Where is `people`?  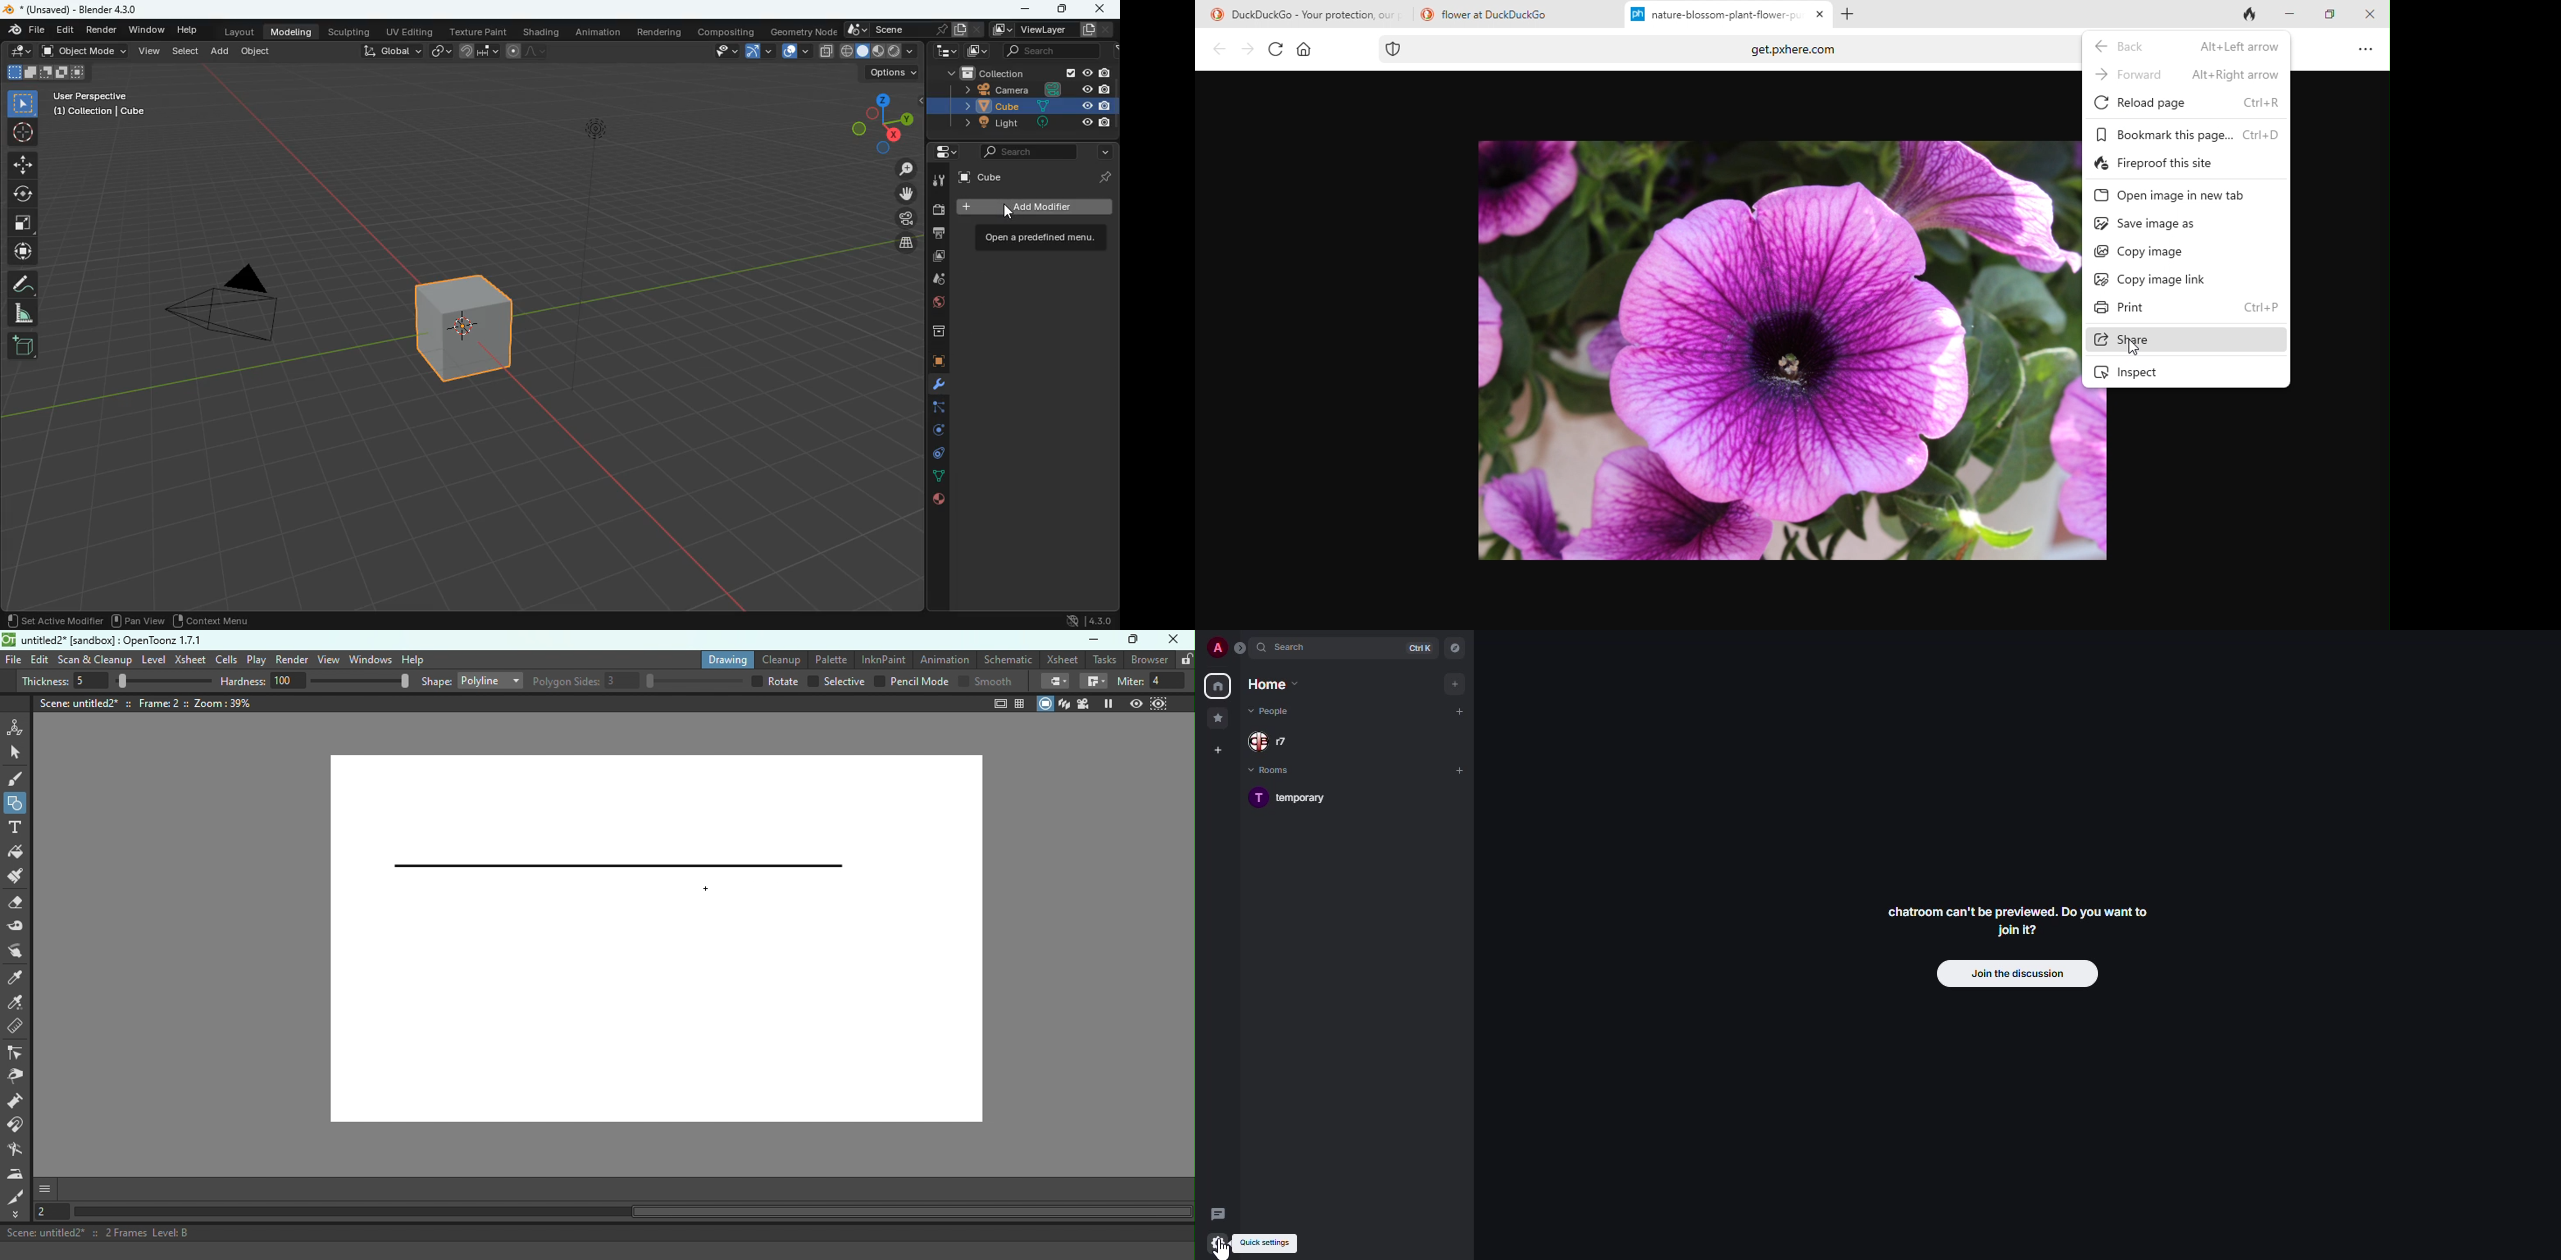 people is located at coordinates (1277, 741).